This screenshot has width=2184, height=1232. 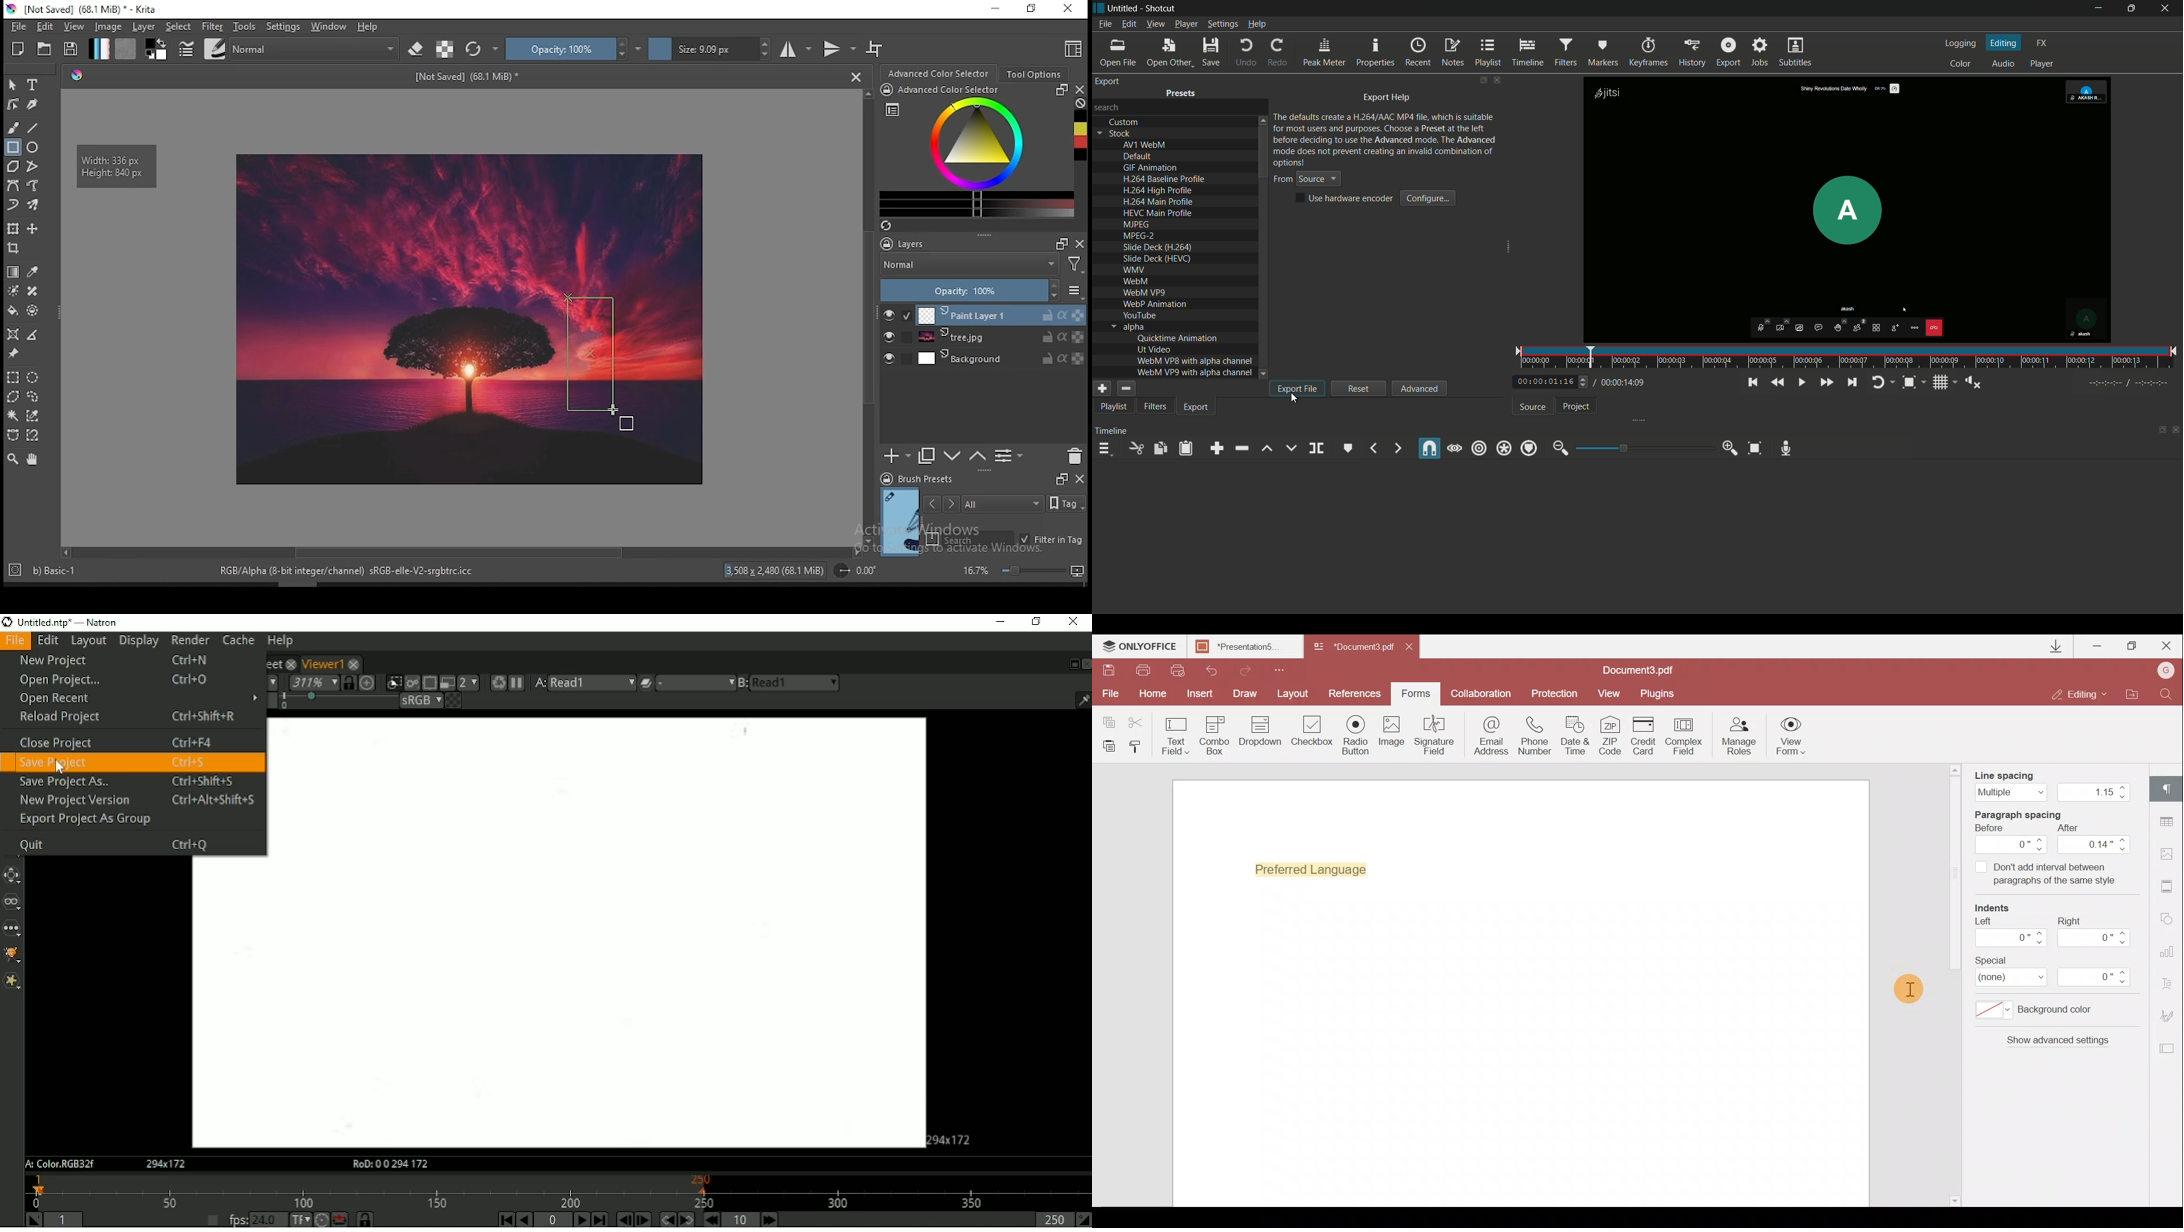 I want to click on Pallete, so click(x=78, y=77).